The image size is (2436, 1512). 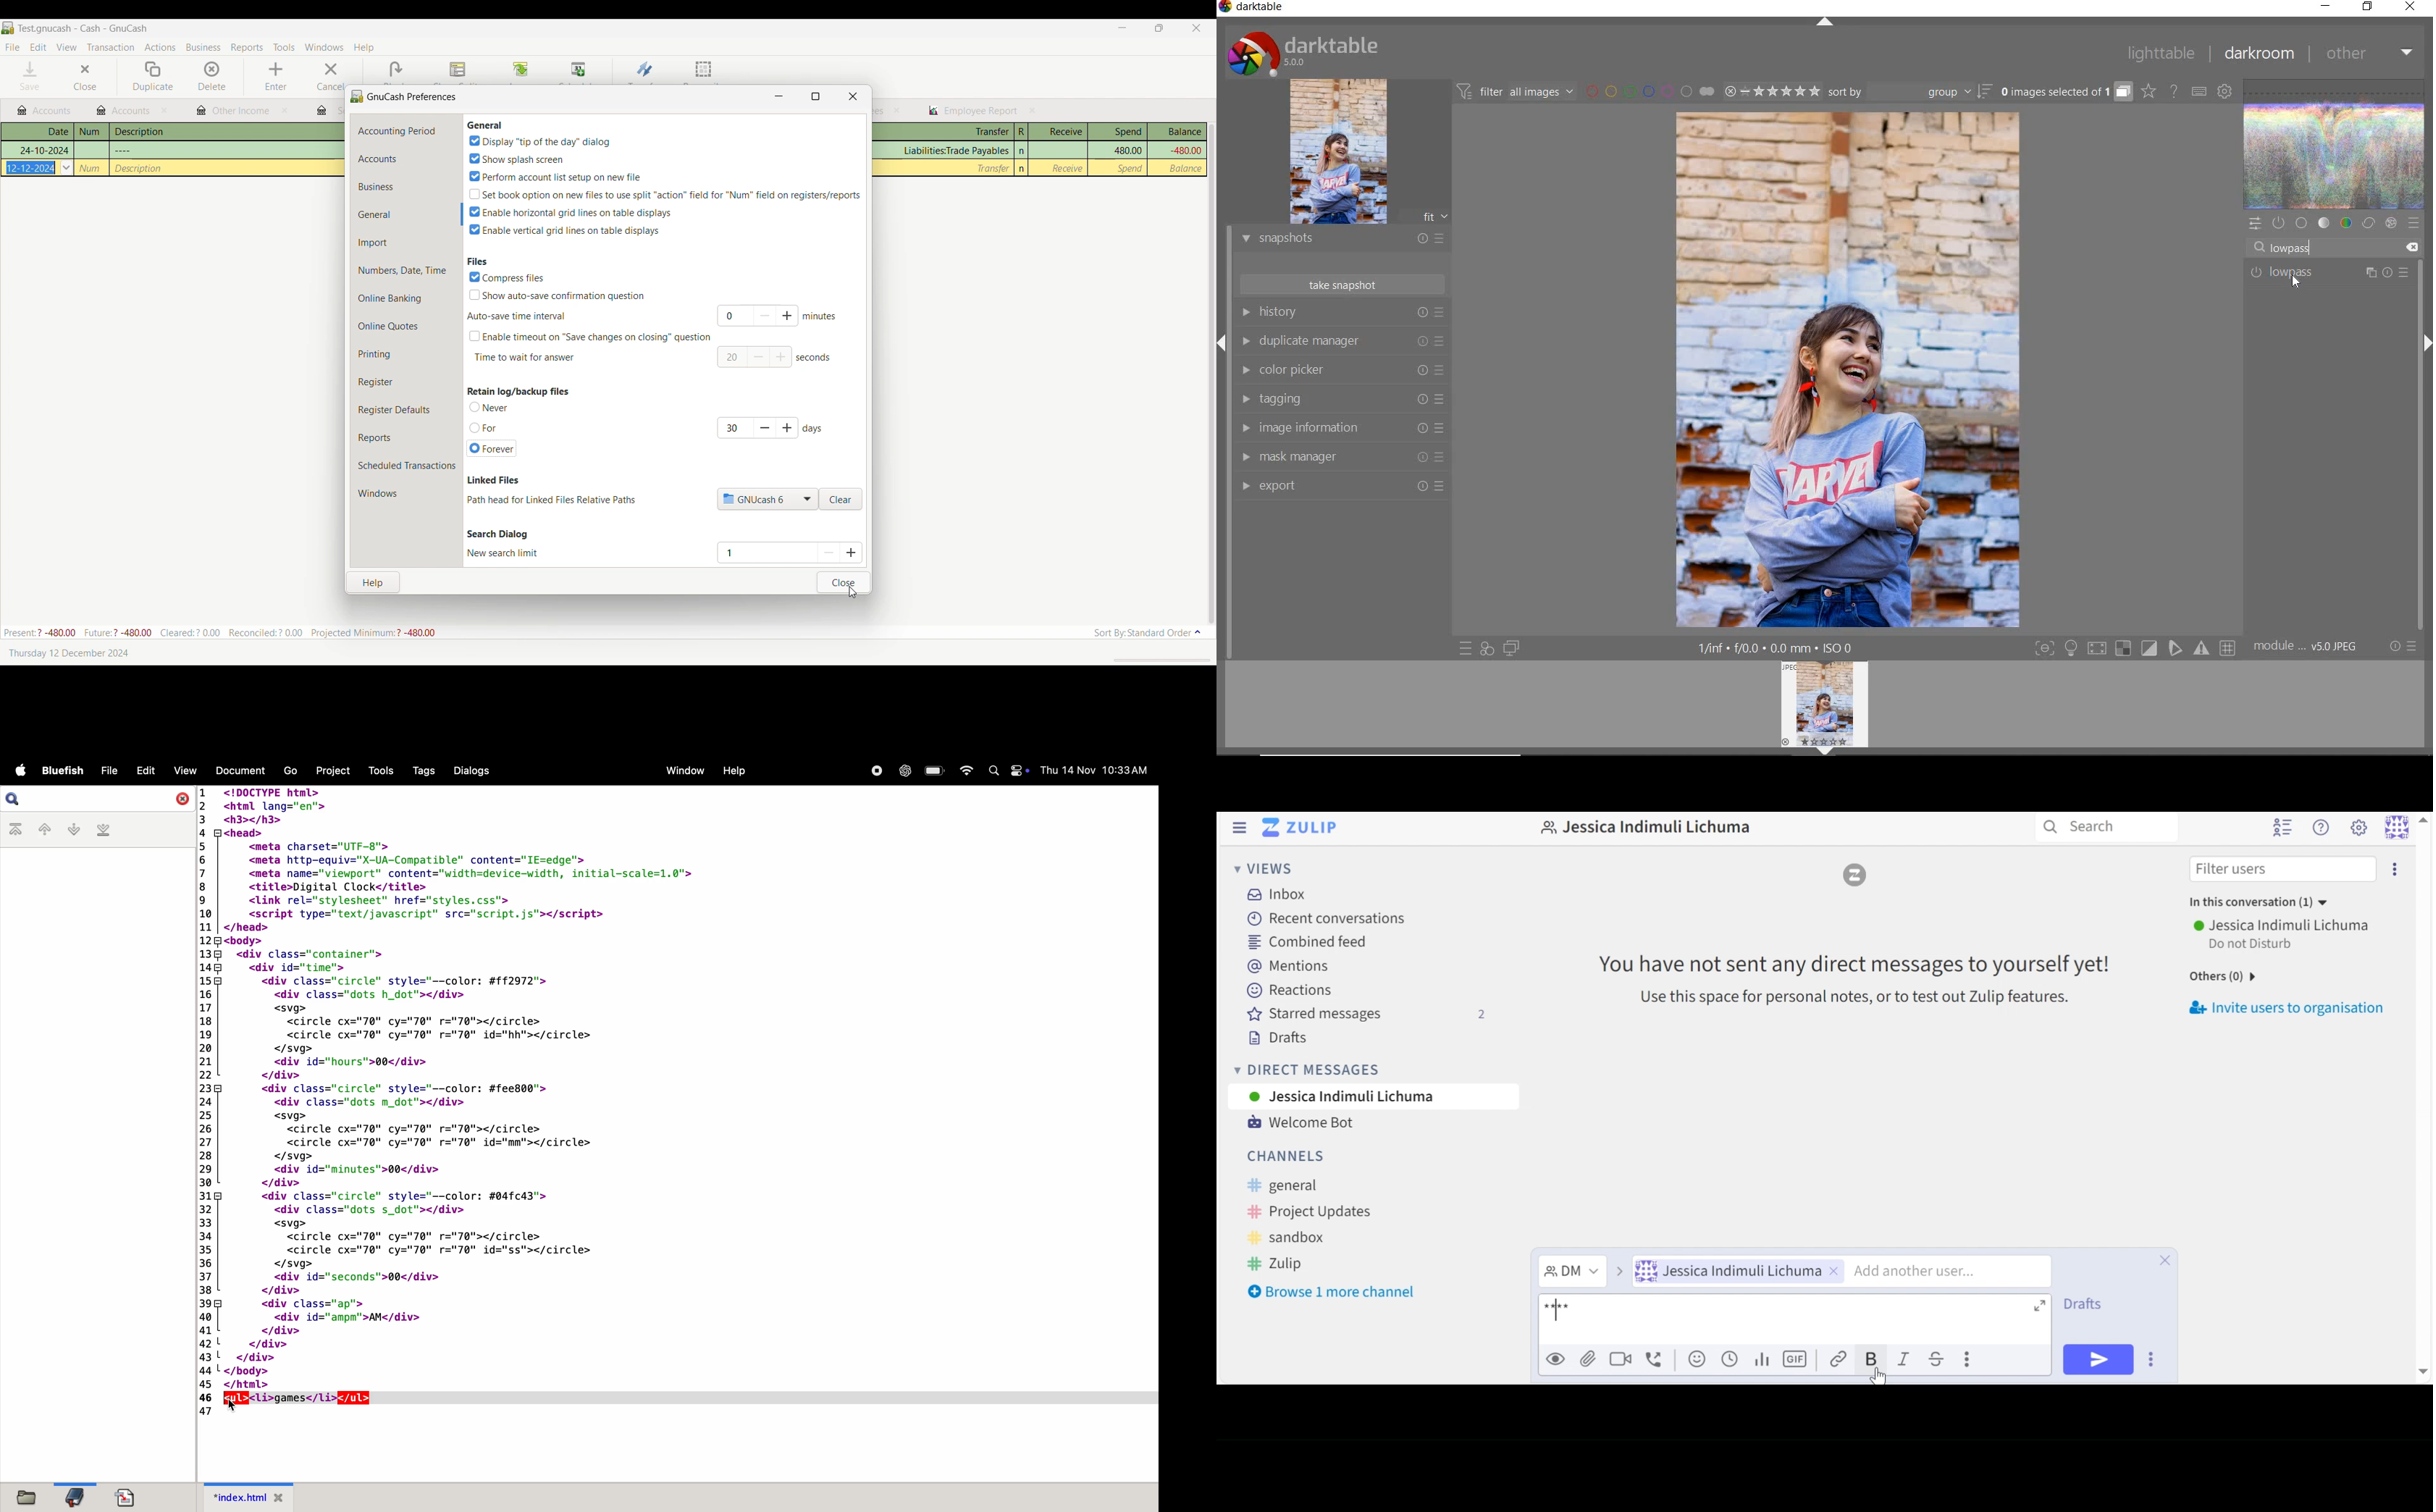 I want to click on quick access to presets, so click(x=1467, y=647).